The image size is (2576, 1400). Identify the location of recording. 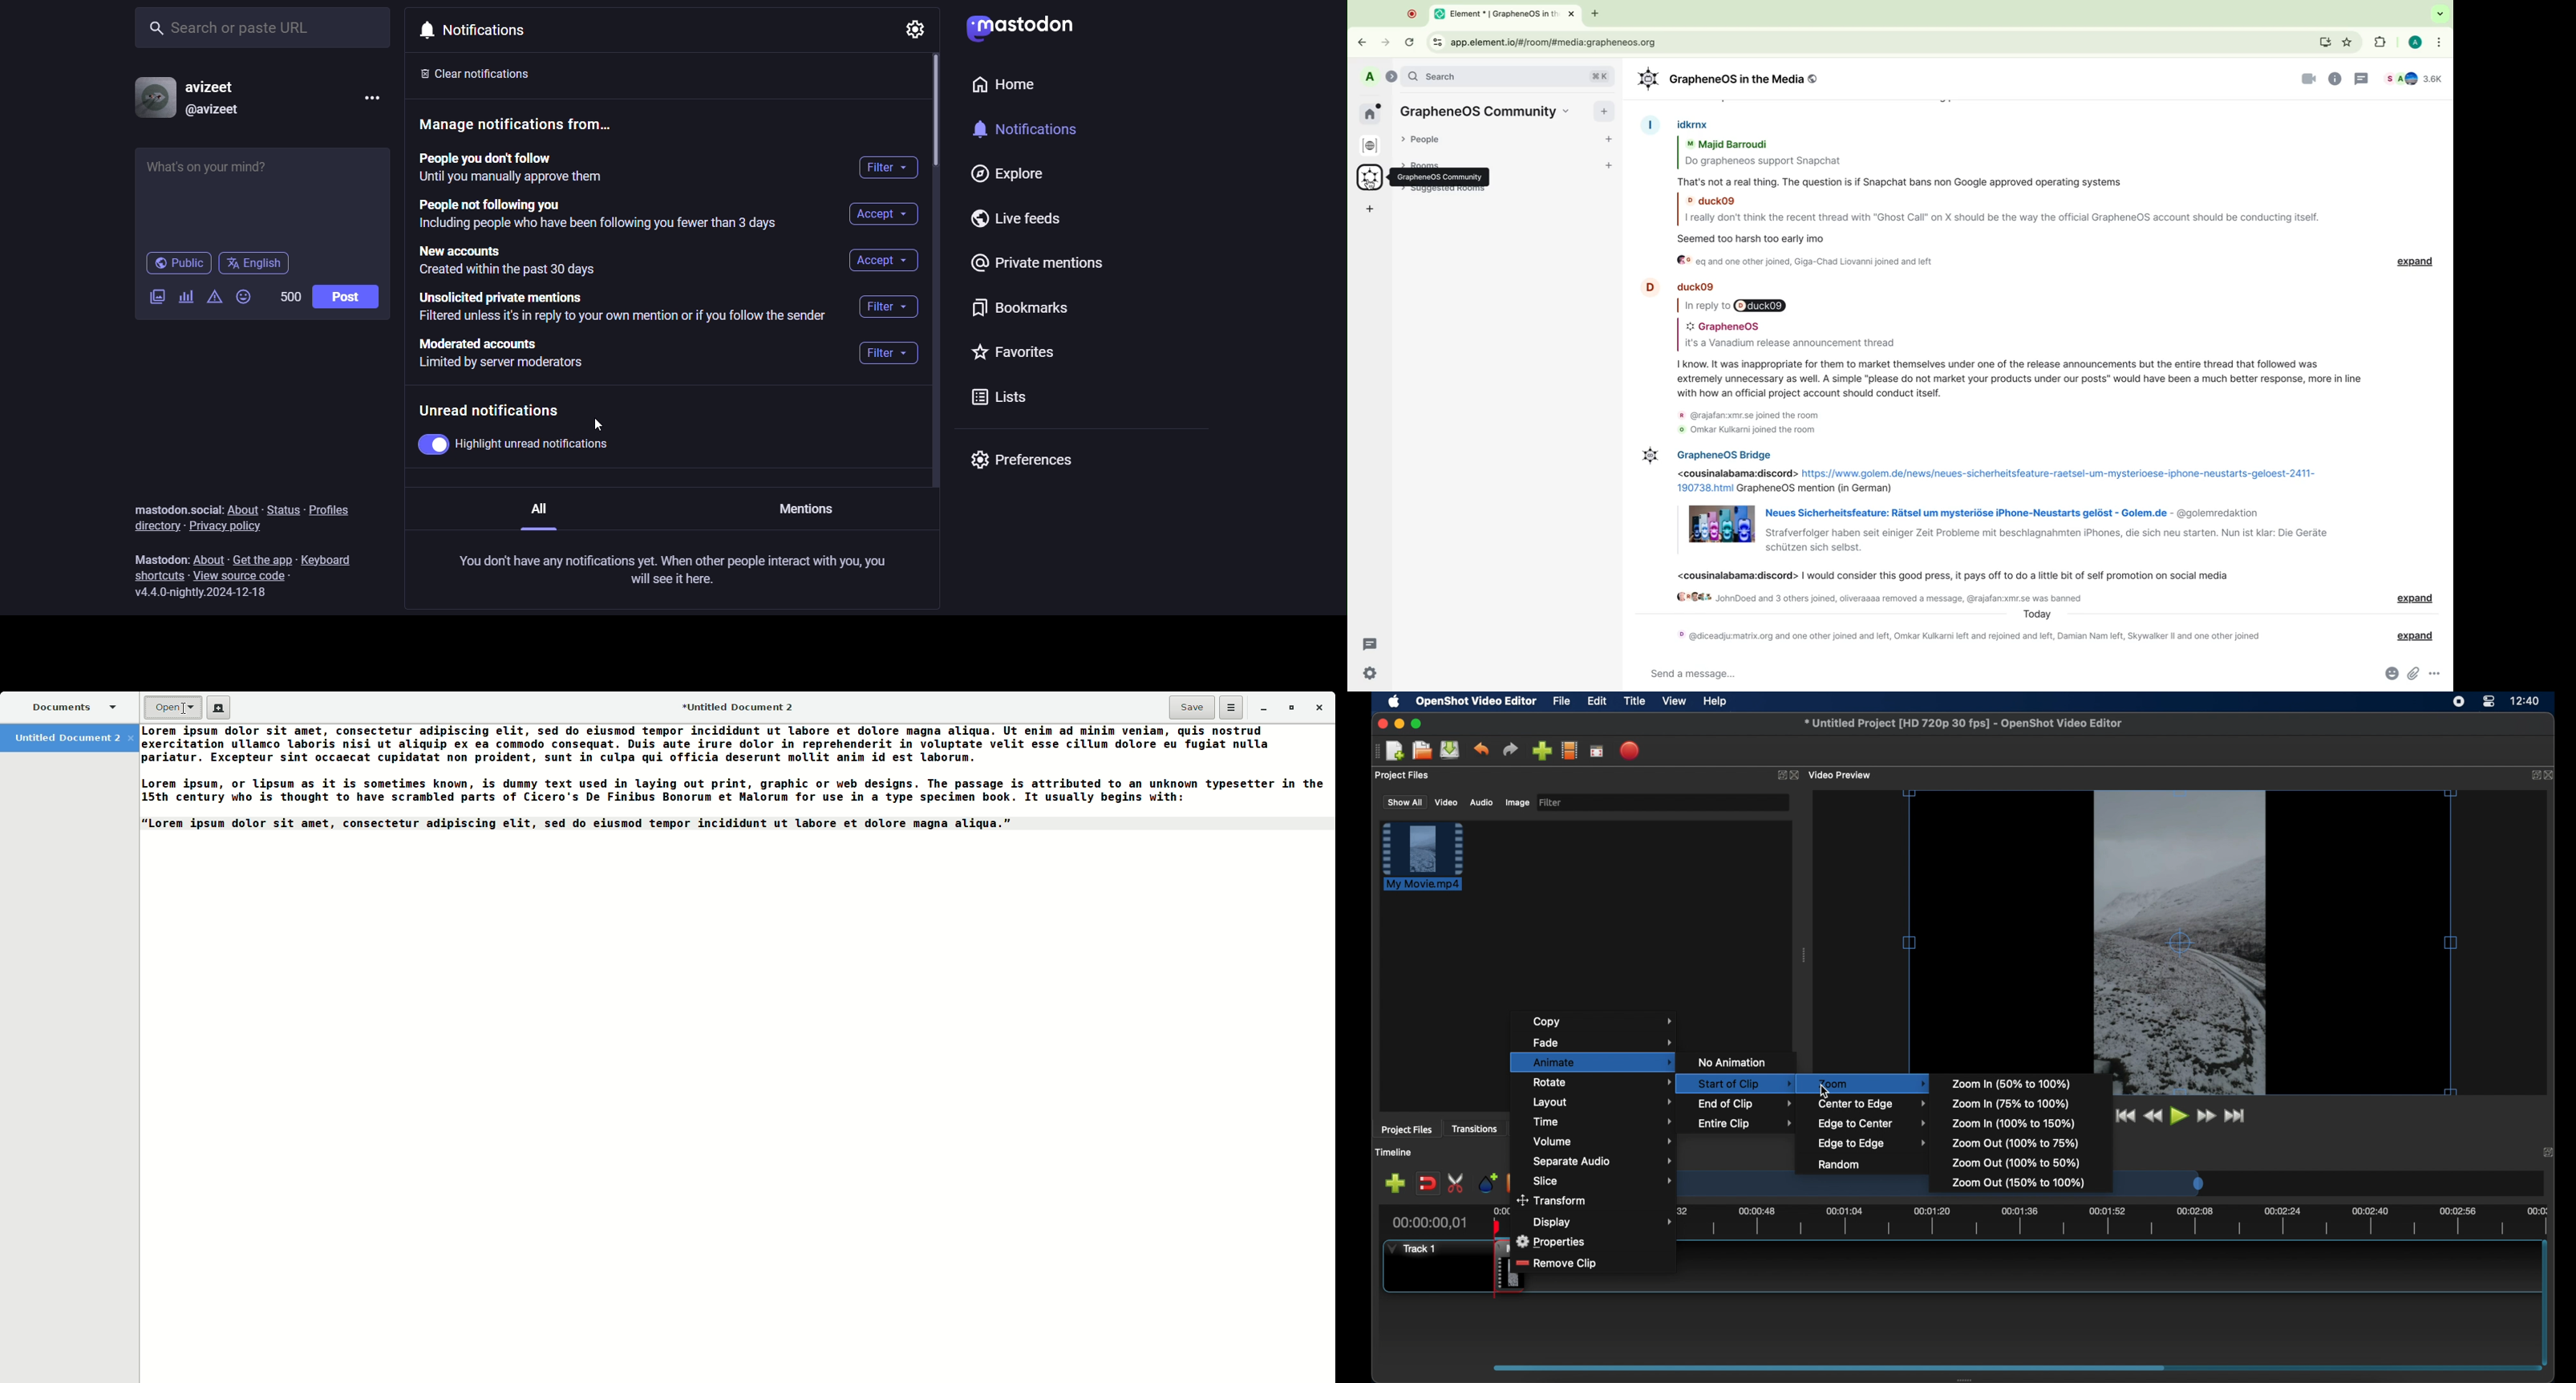
(1413, 14).